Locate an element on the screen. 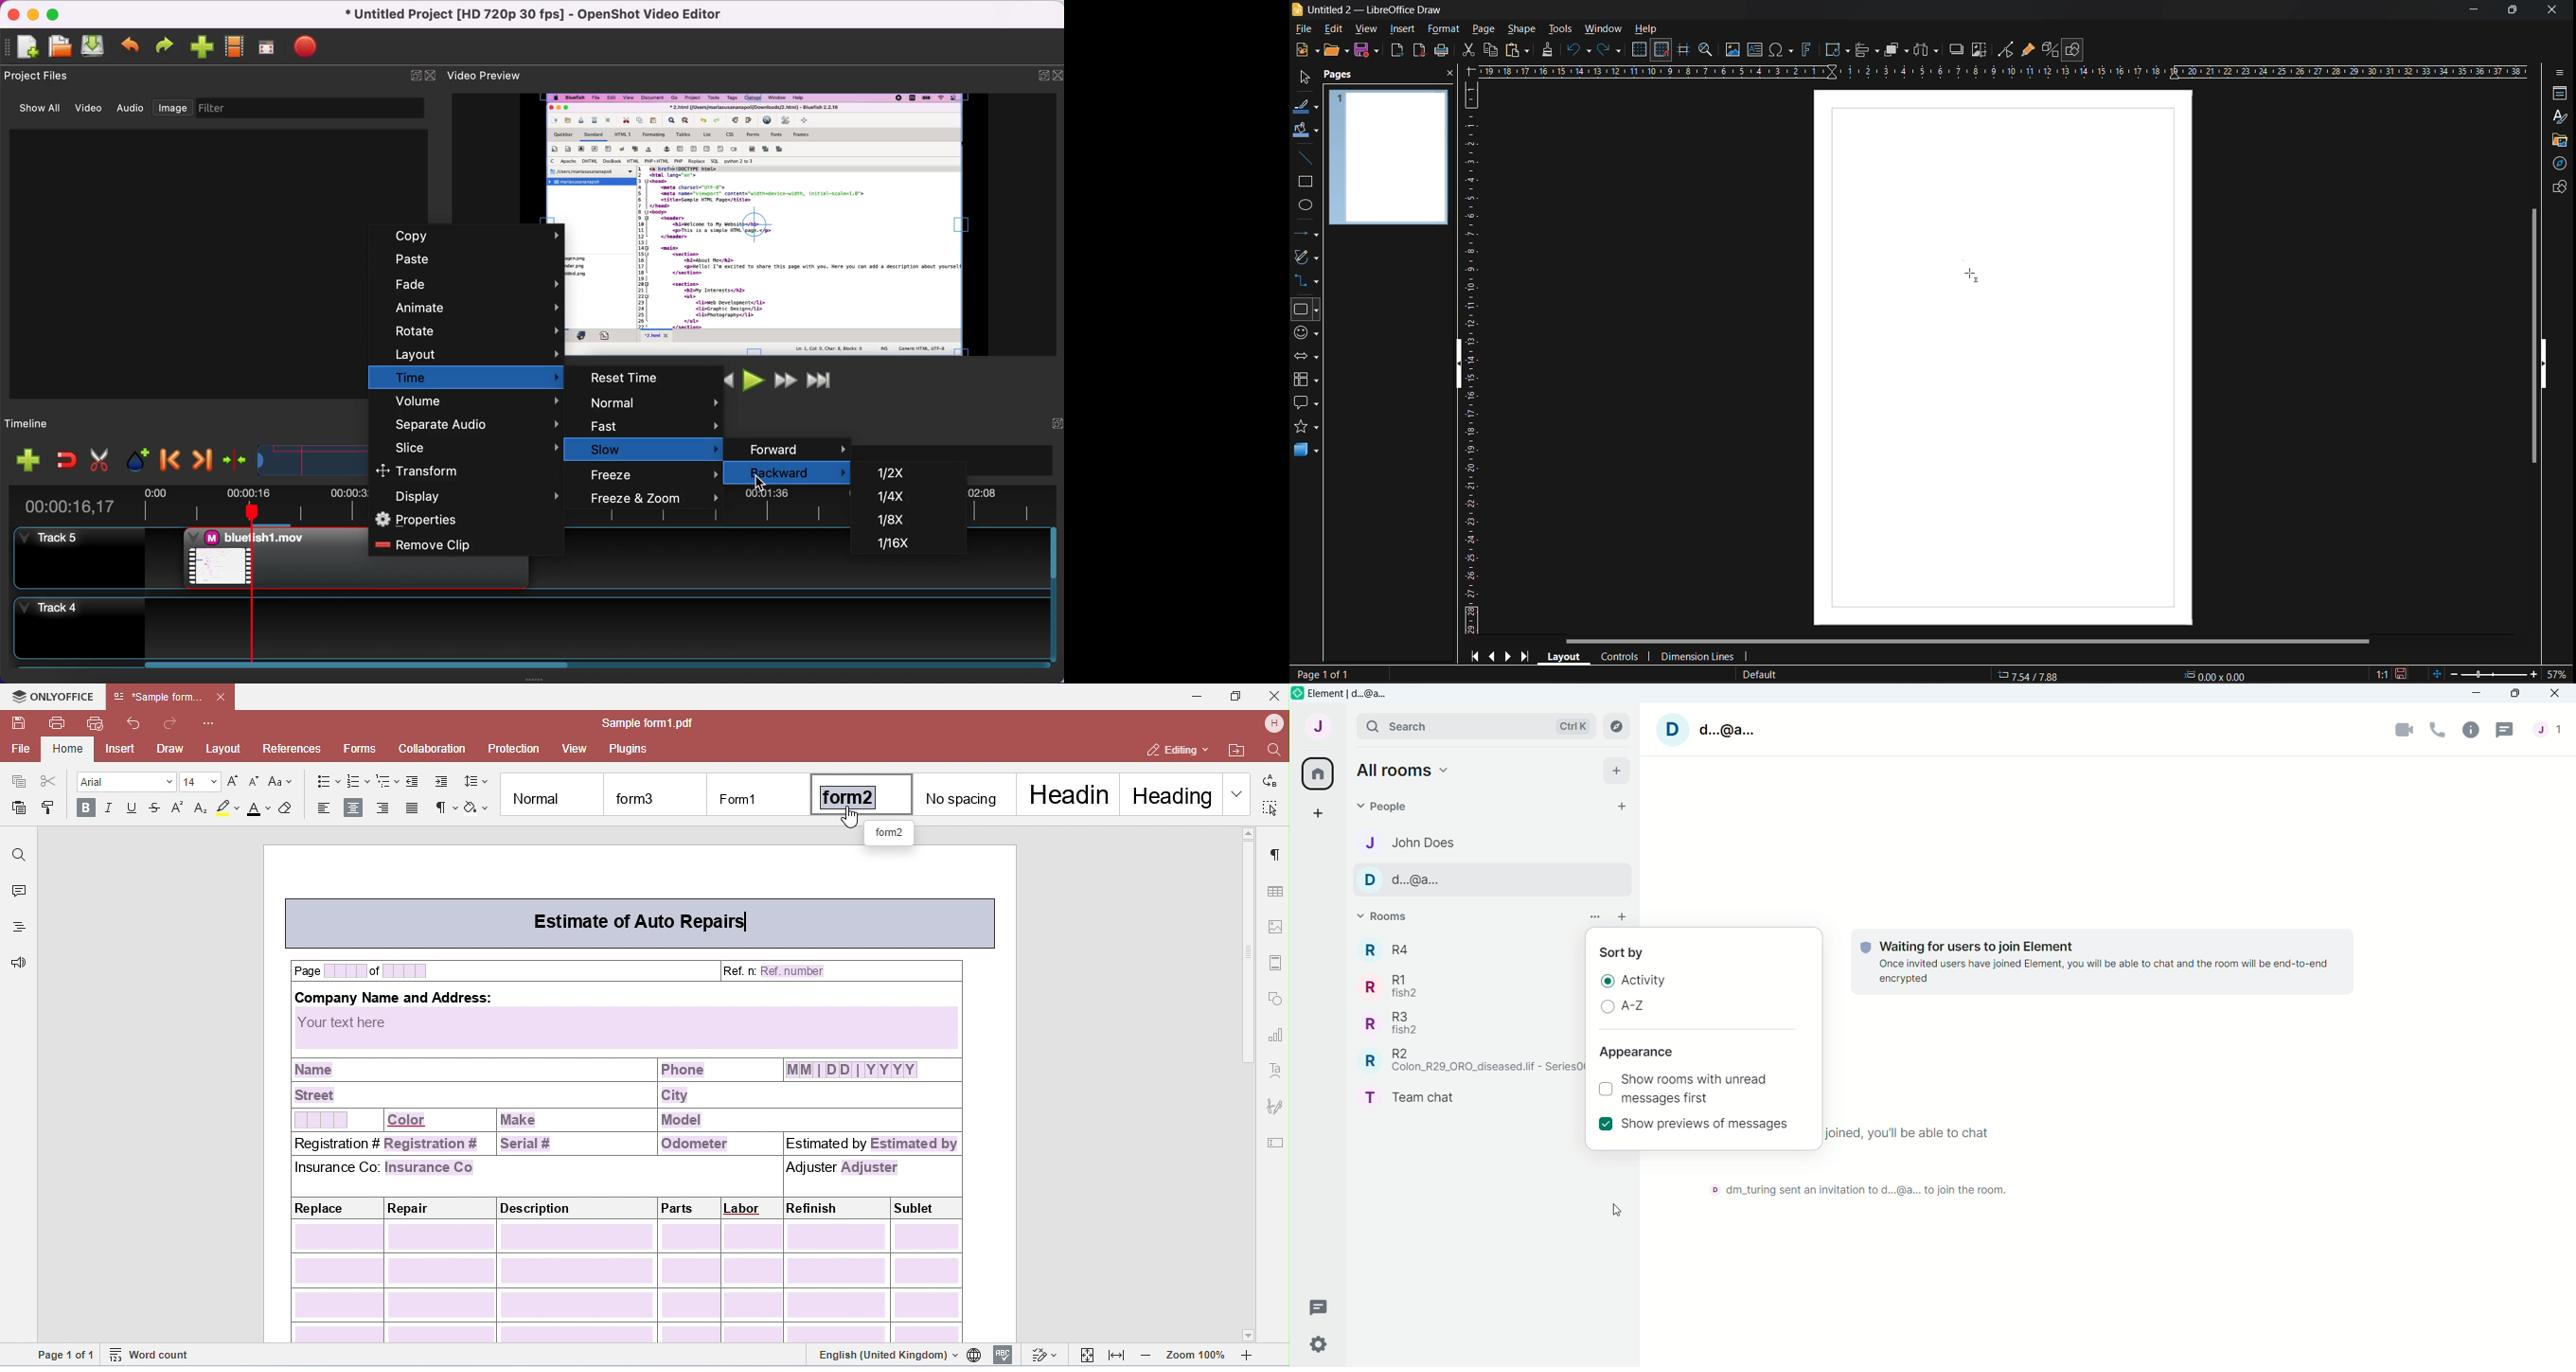  Maximize is located at coordinates (2513, 693).